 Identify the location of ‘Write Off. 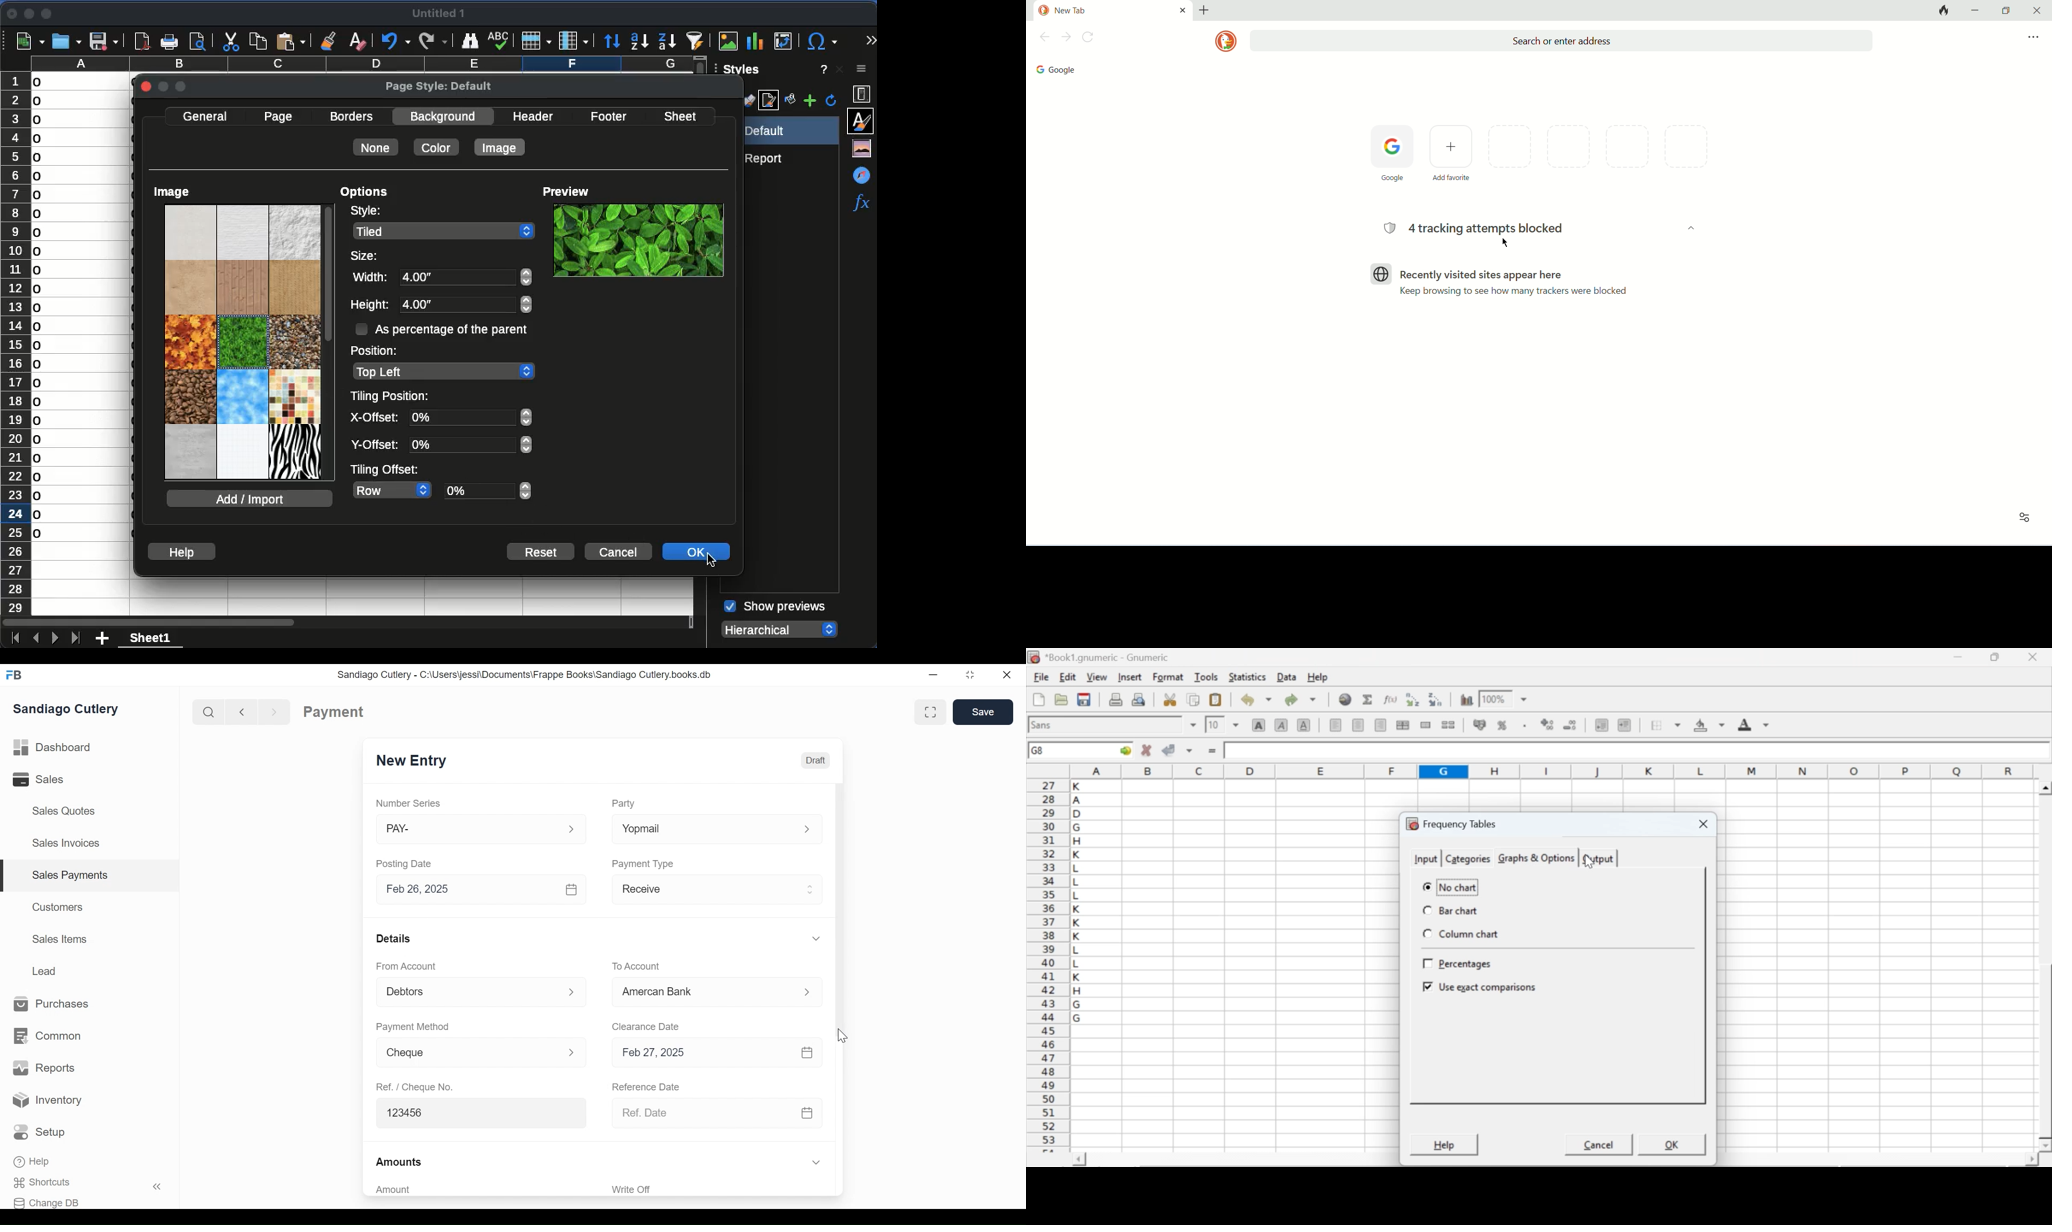
(718, 1189).